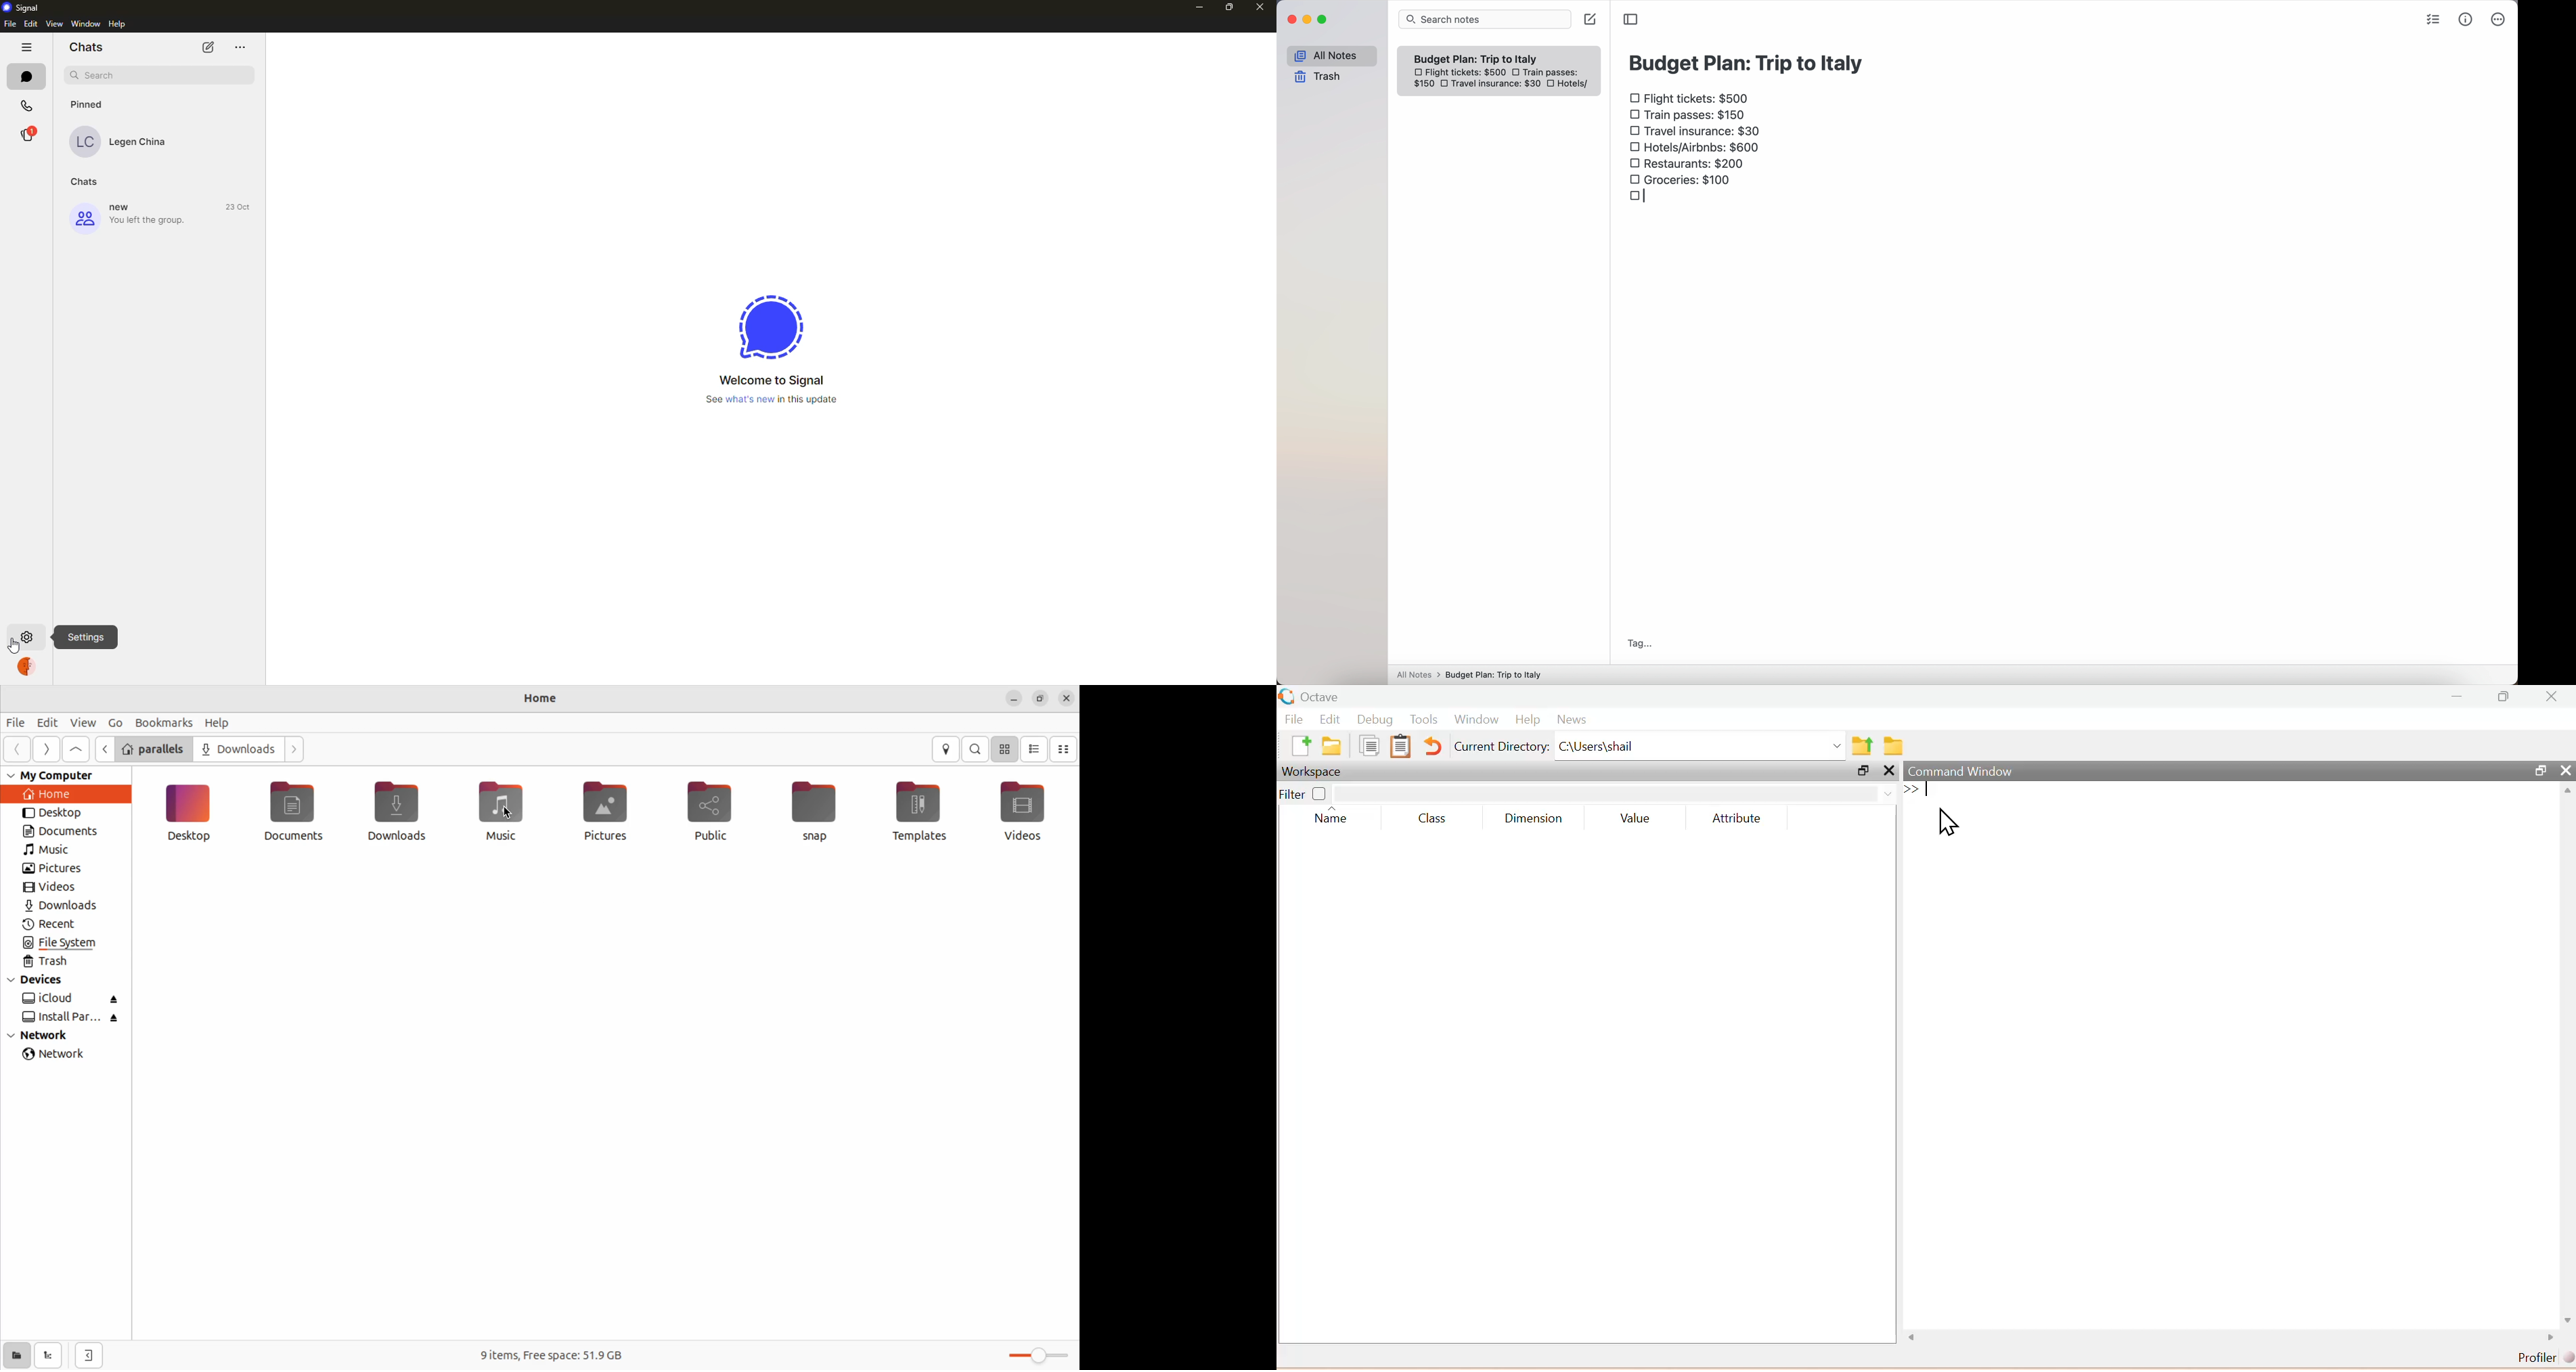 This screenshot has width=2576, height=1372. What do you see at coordinates (1578, 84) in the screenshot?
I see `hotels` at bounding box center [1578, 84].